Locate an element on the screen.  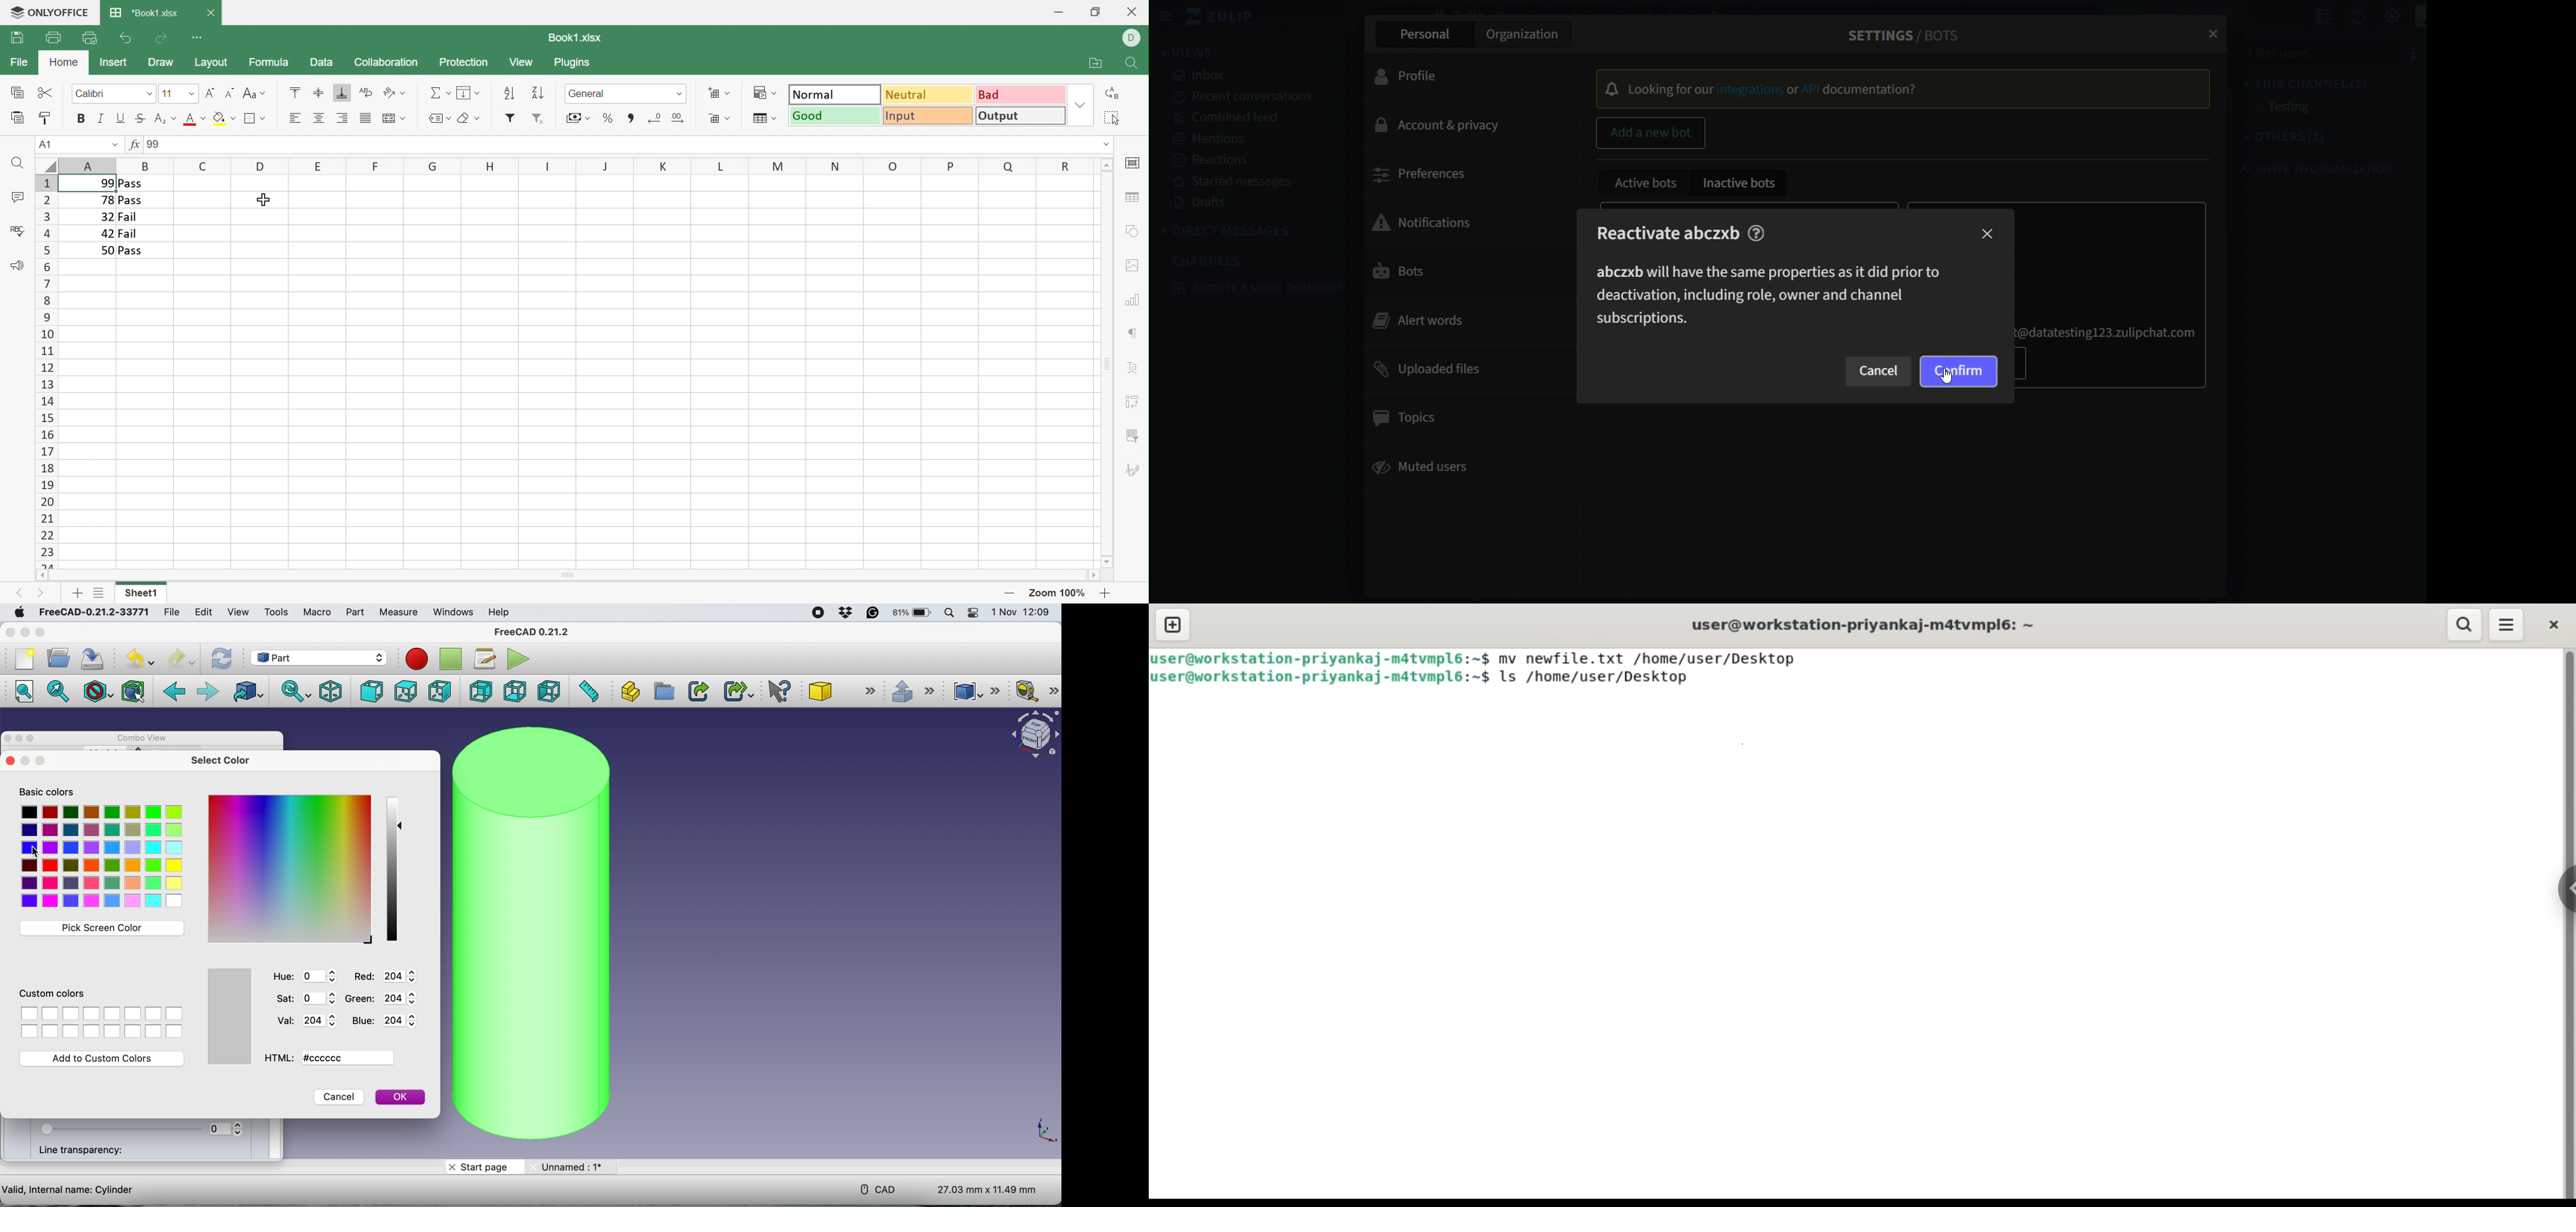
Named ranges is located at coordinates (438, 118).